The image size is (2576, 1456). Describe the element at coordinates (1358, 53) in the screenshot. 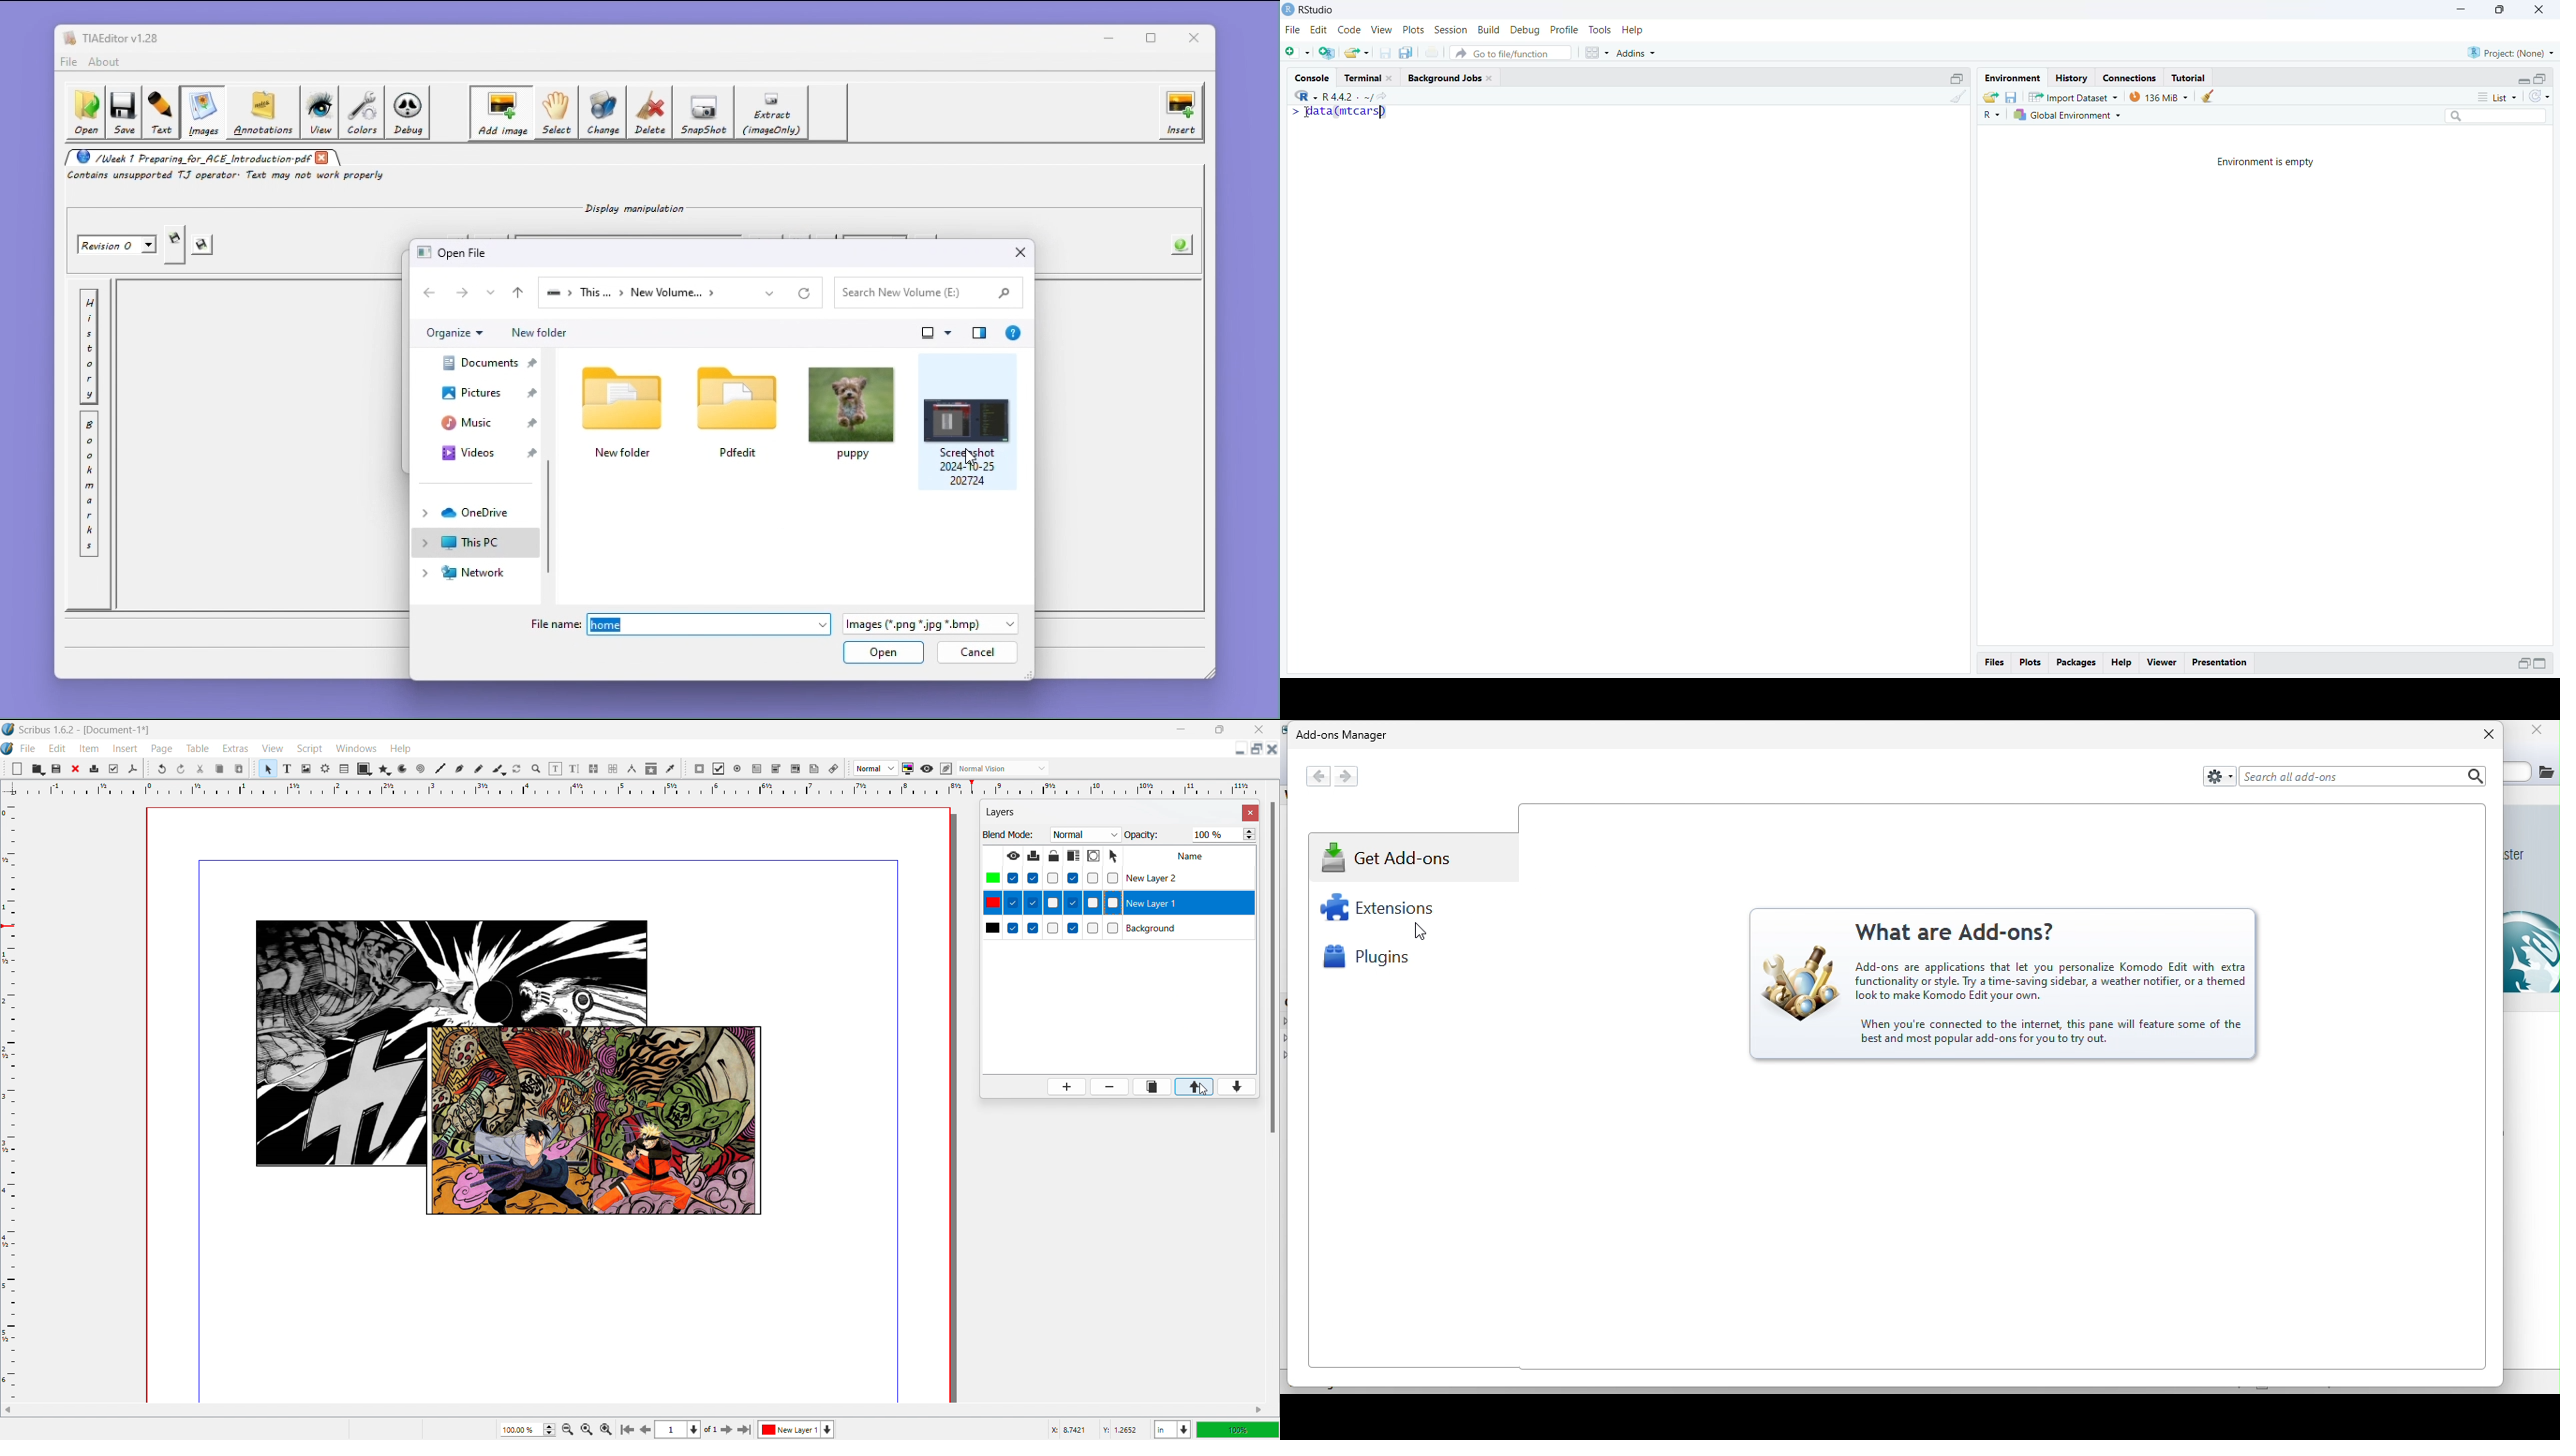

I see `Open an existing file (Ctrl + O)` at that location.